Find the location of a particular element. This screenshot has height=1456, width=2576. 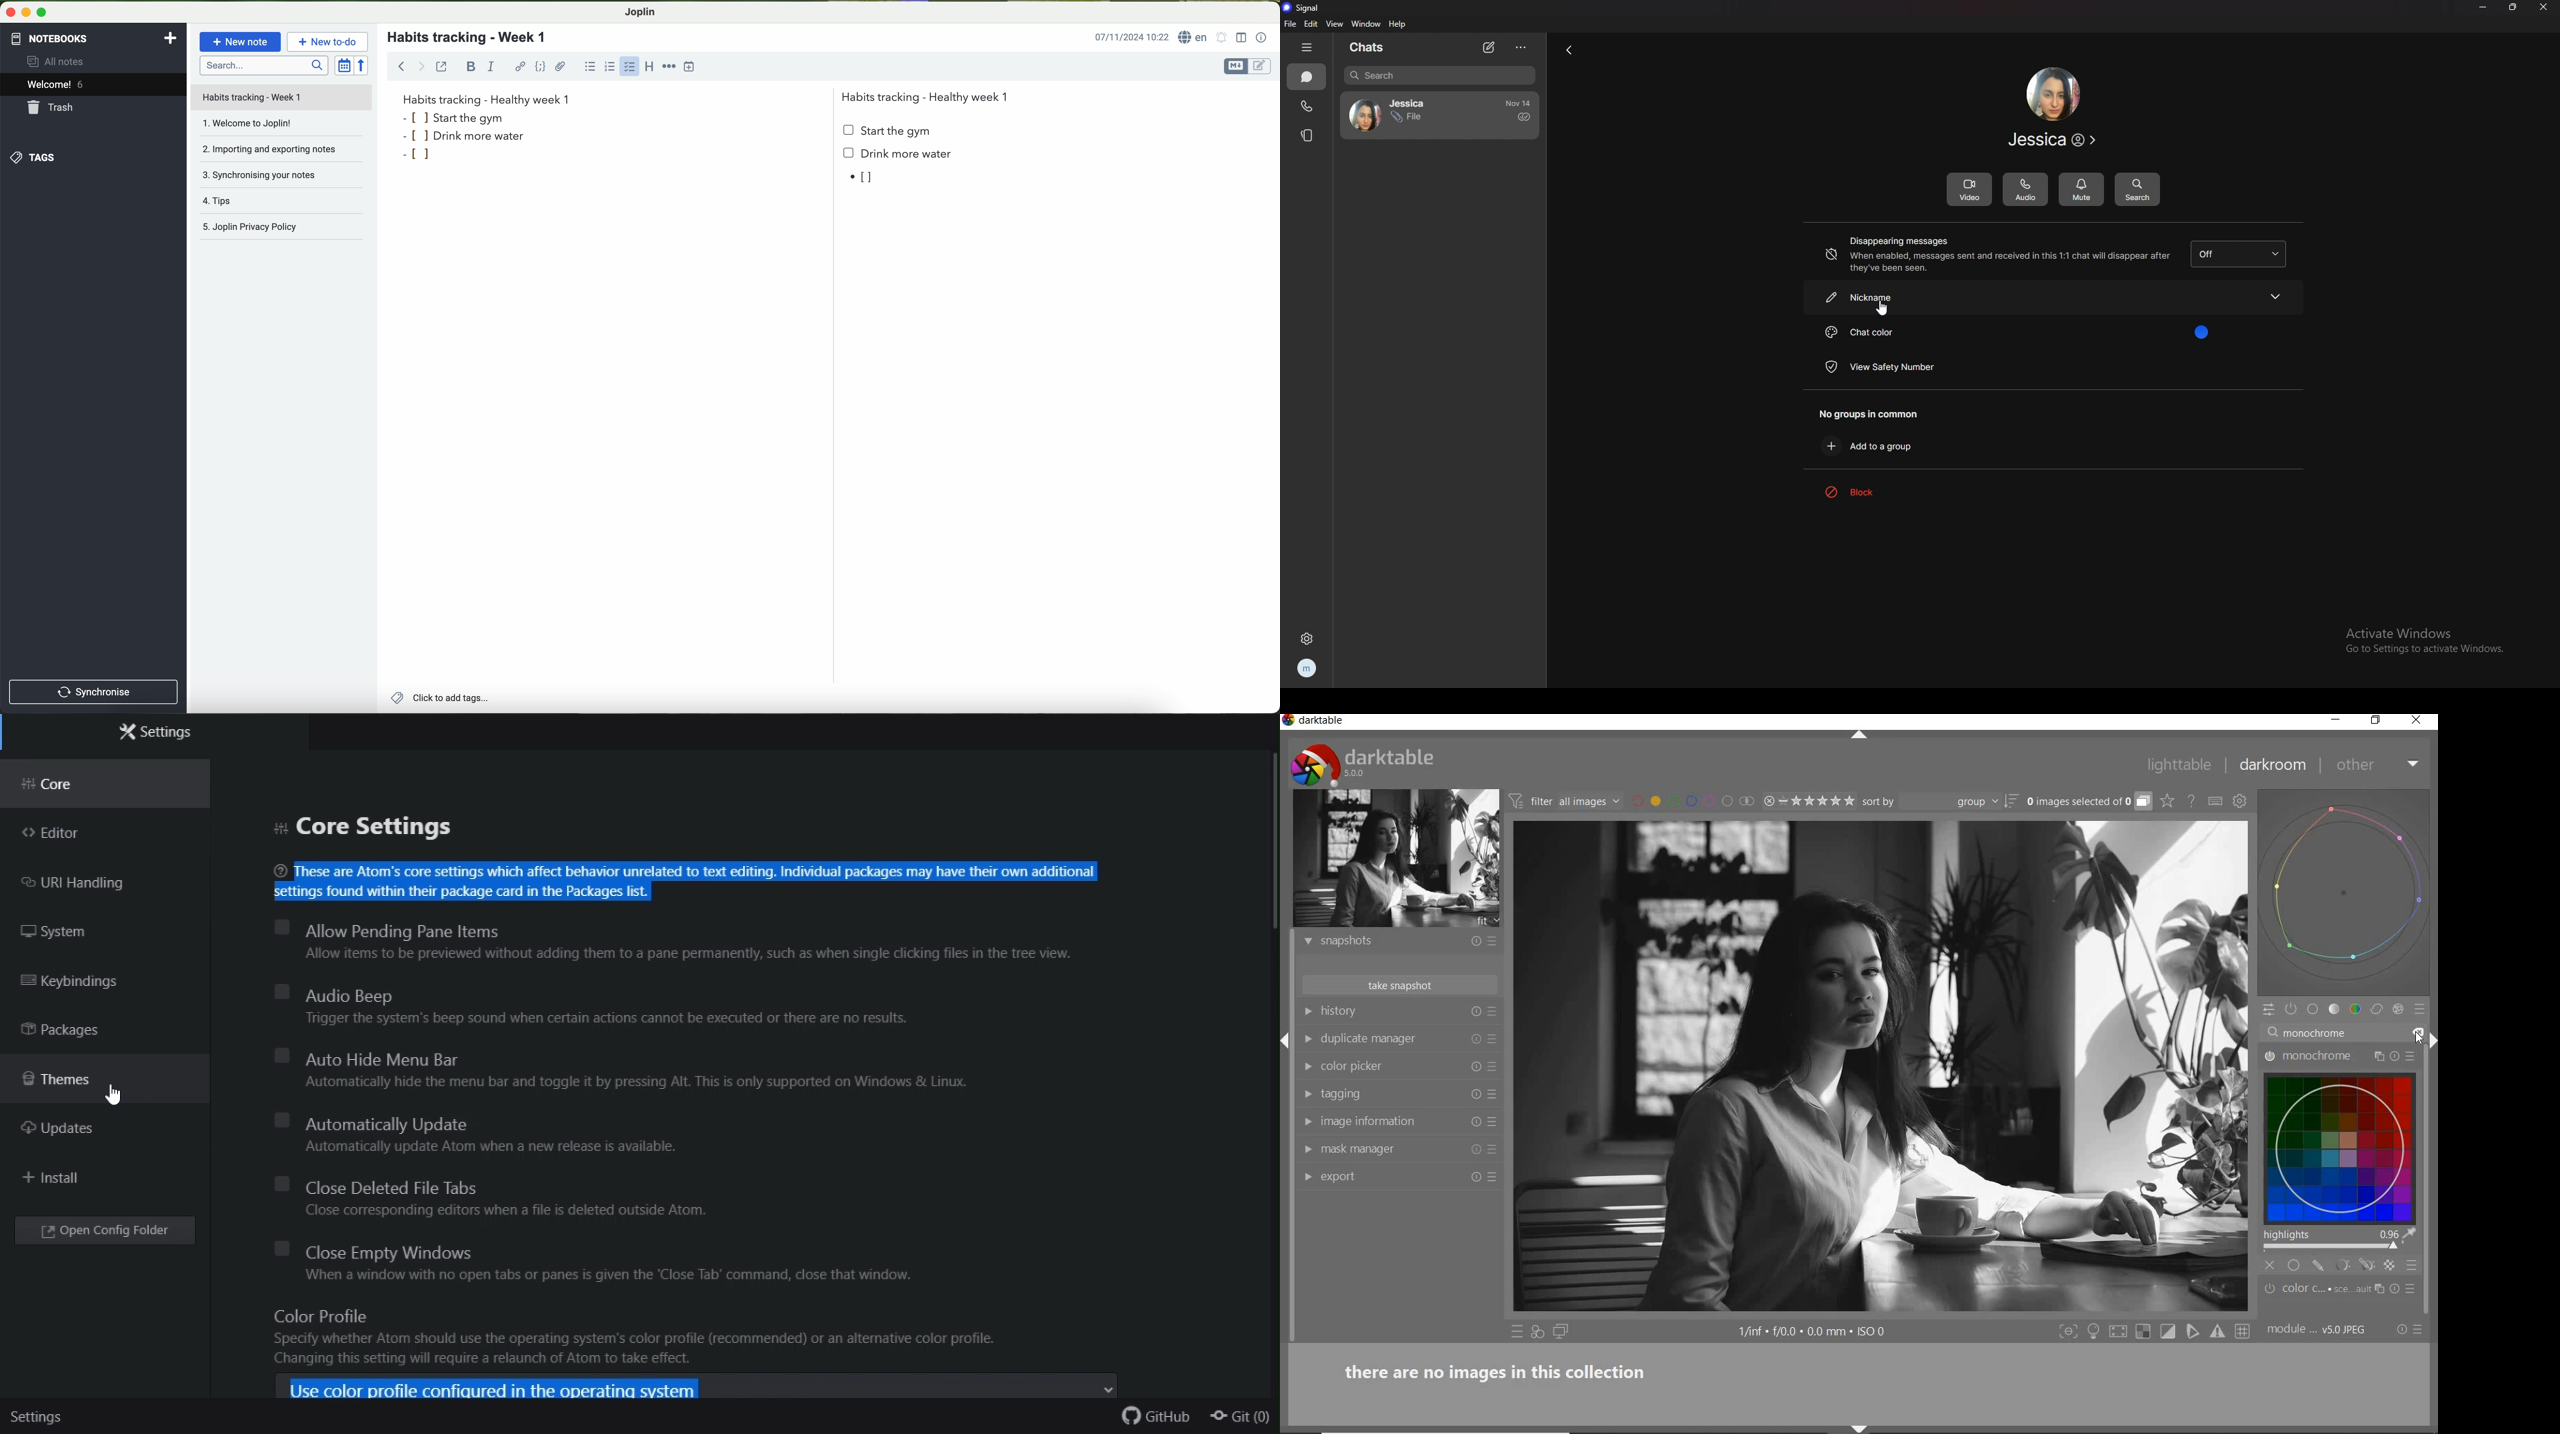

welcome 5 is located at coordinates (56, 84).